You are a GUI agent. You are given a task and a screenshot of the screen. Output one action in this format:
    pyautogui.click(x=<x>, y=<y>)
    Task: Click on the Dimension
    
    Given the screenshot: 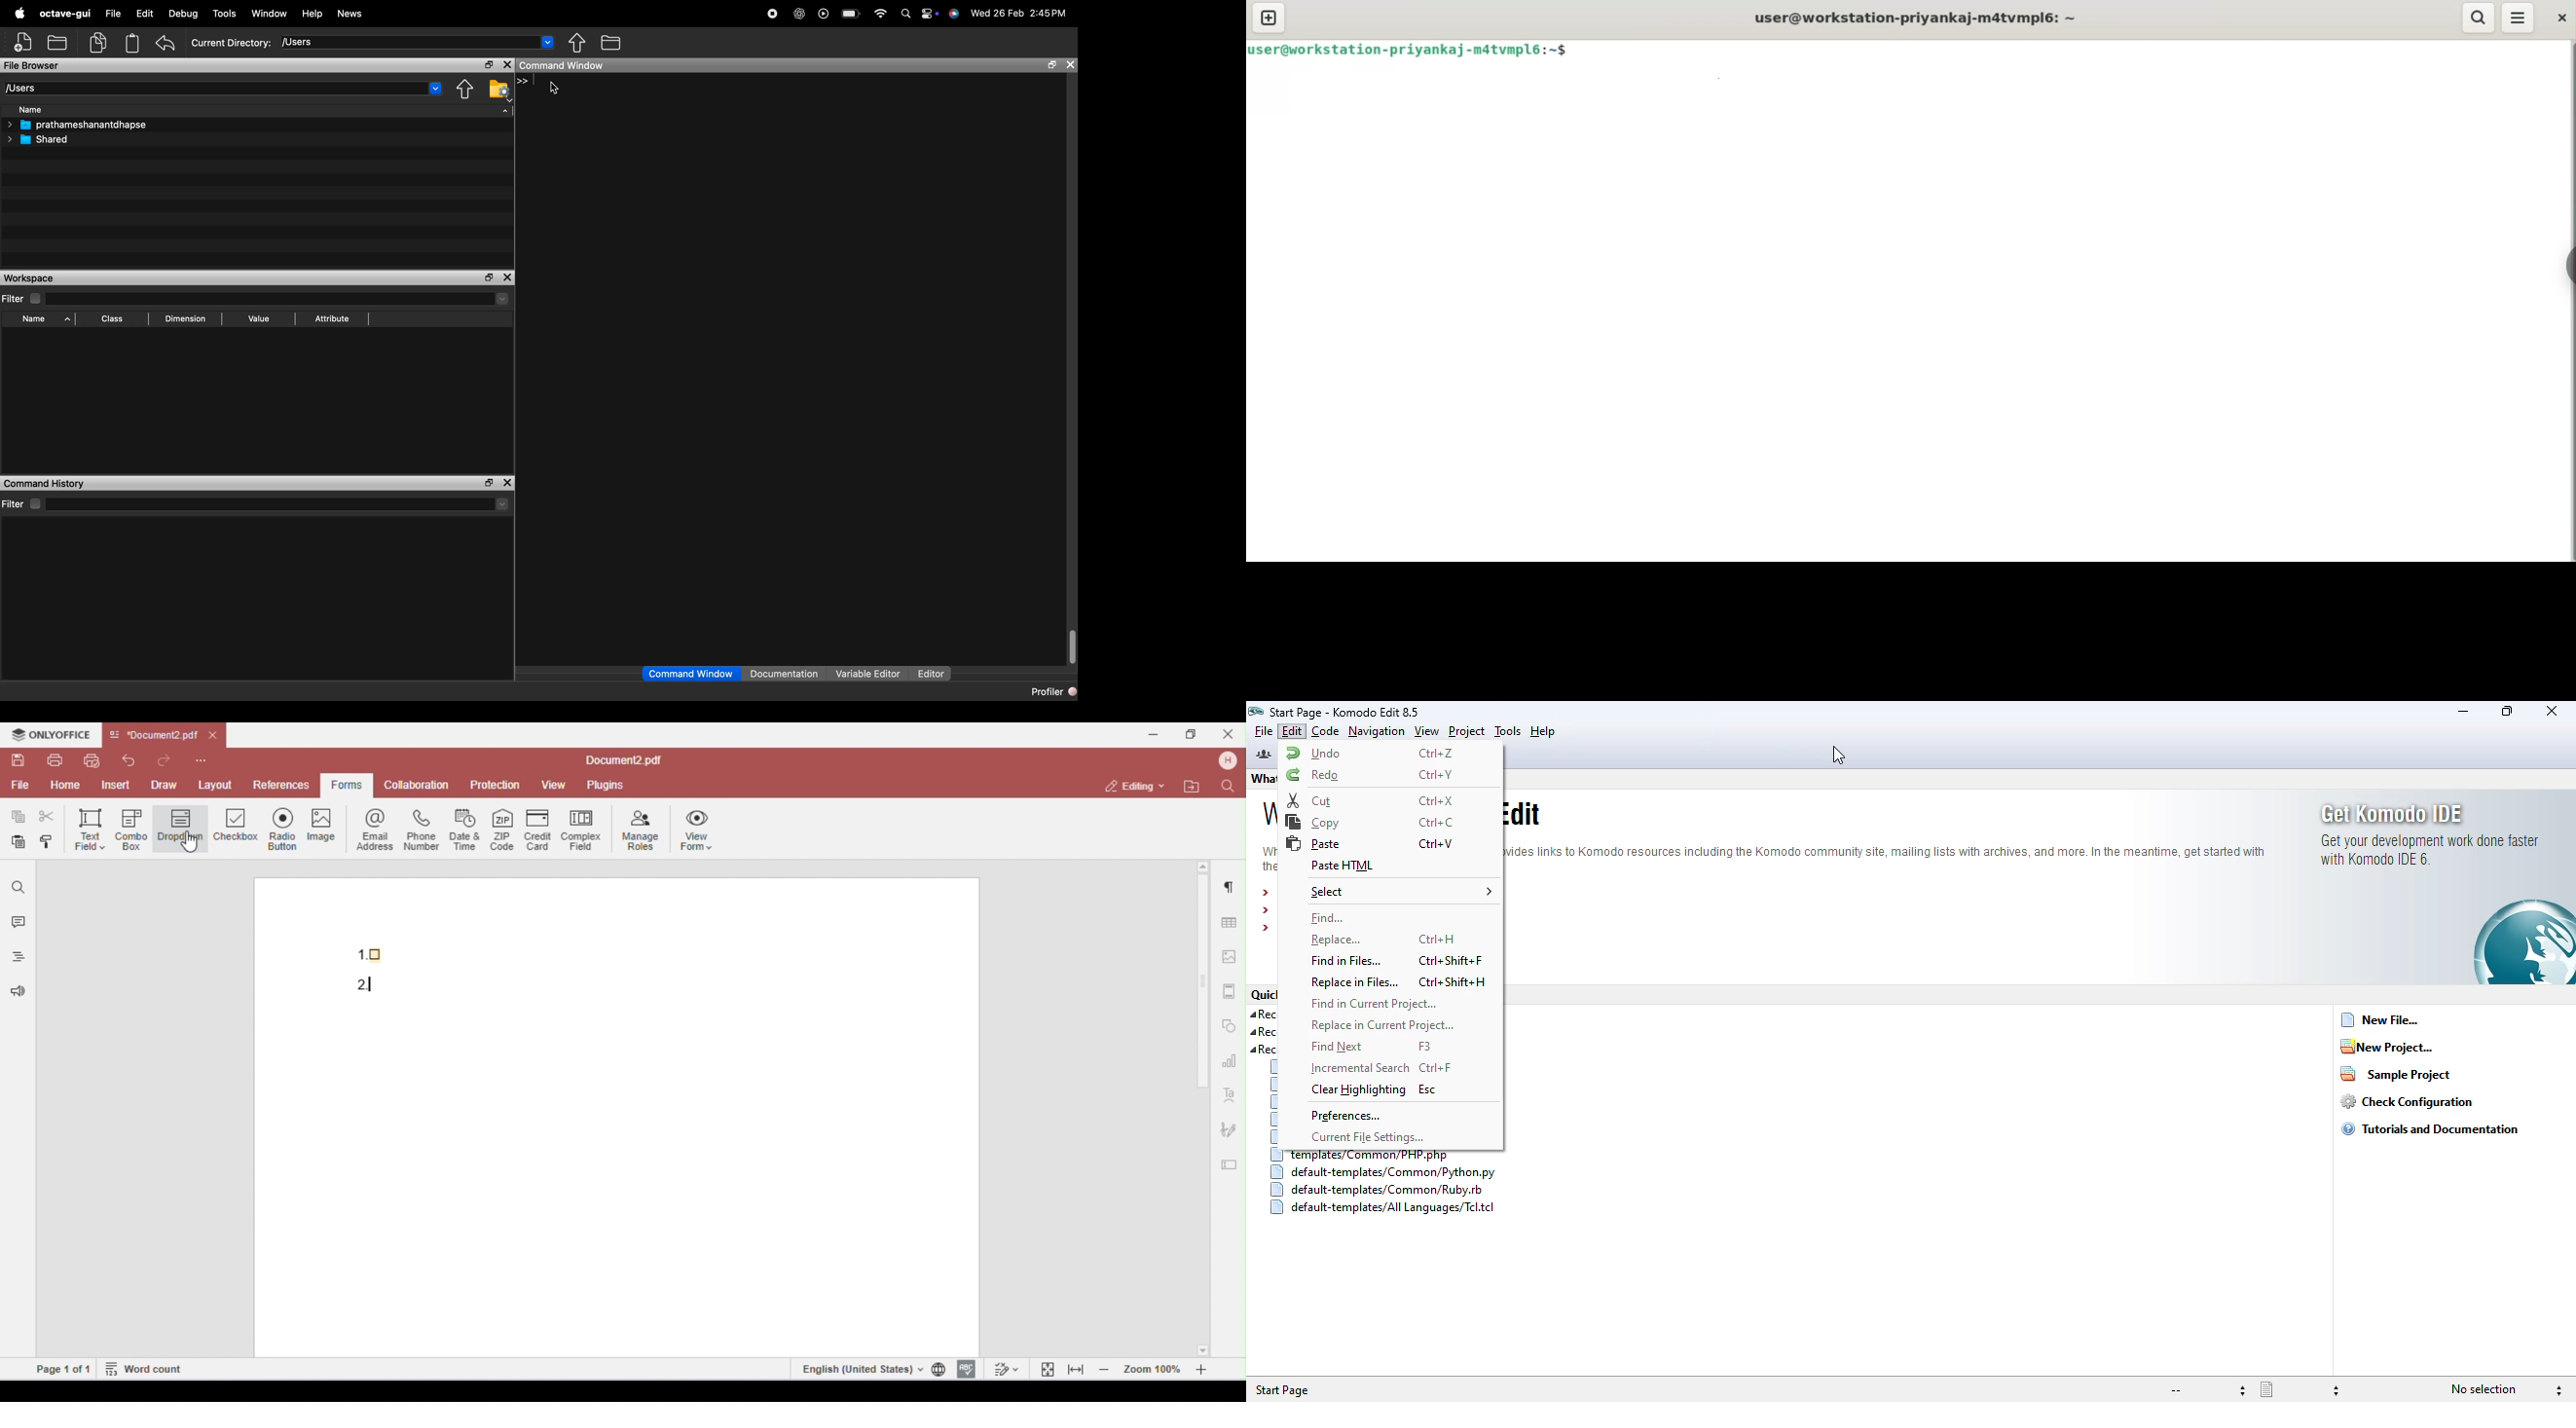 What is the action you would take?
    pyautogui.click(x=188, y=319)
    